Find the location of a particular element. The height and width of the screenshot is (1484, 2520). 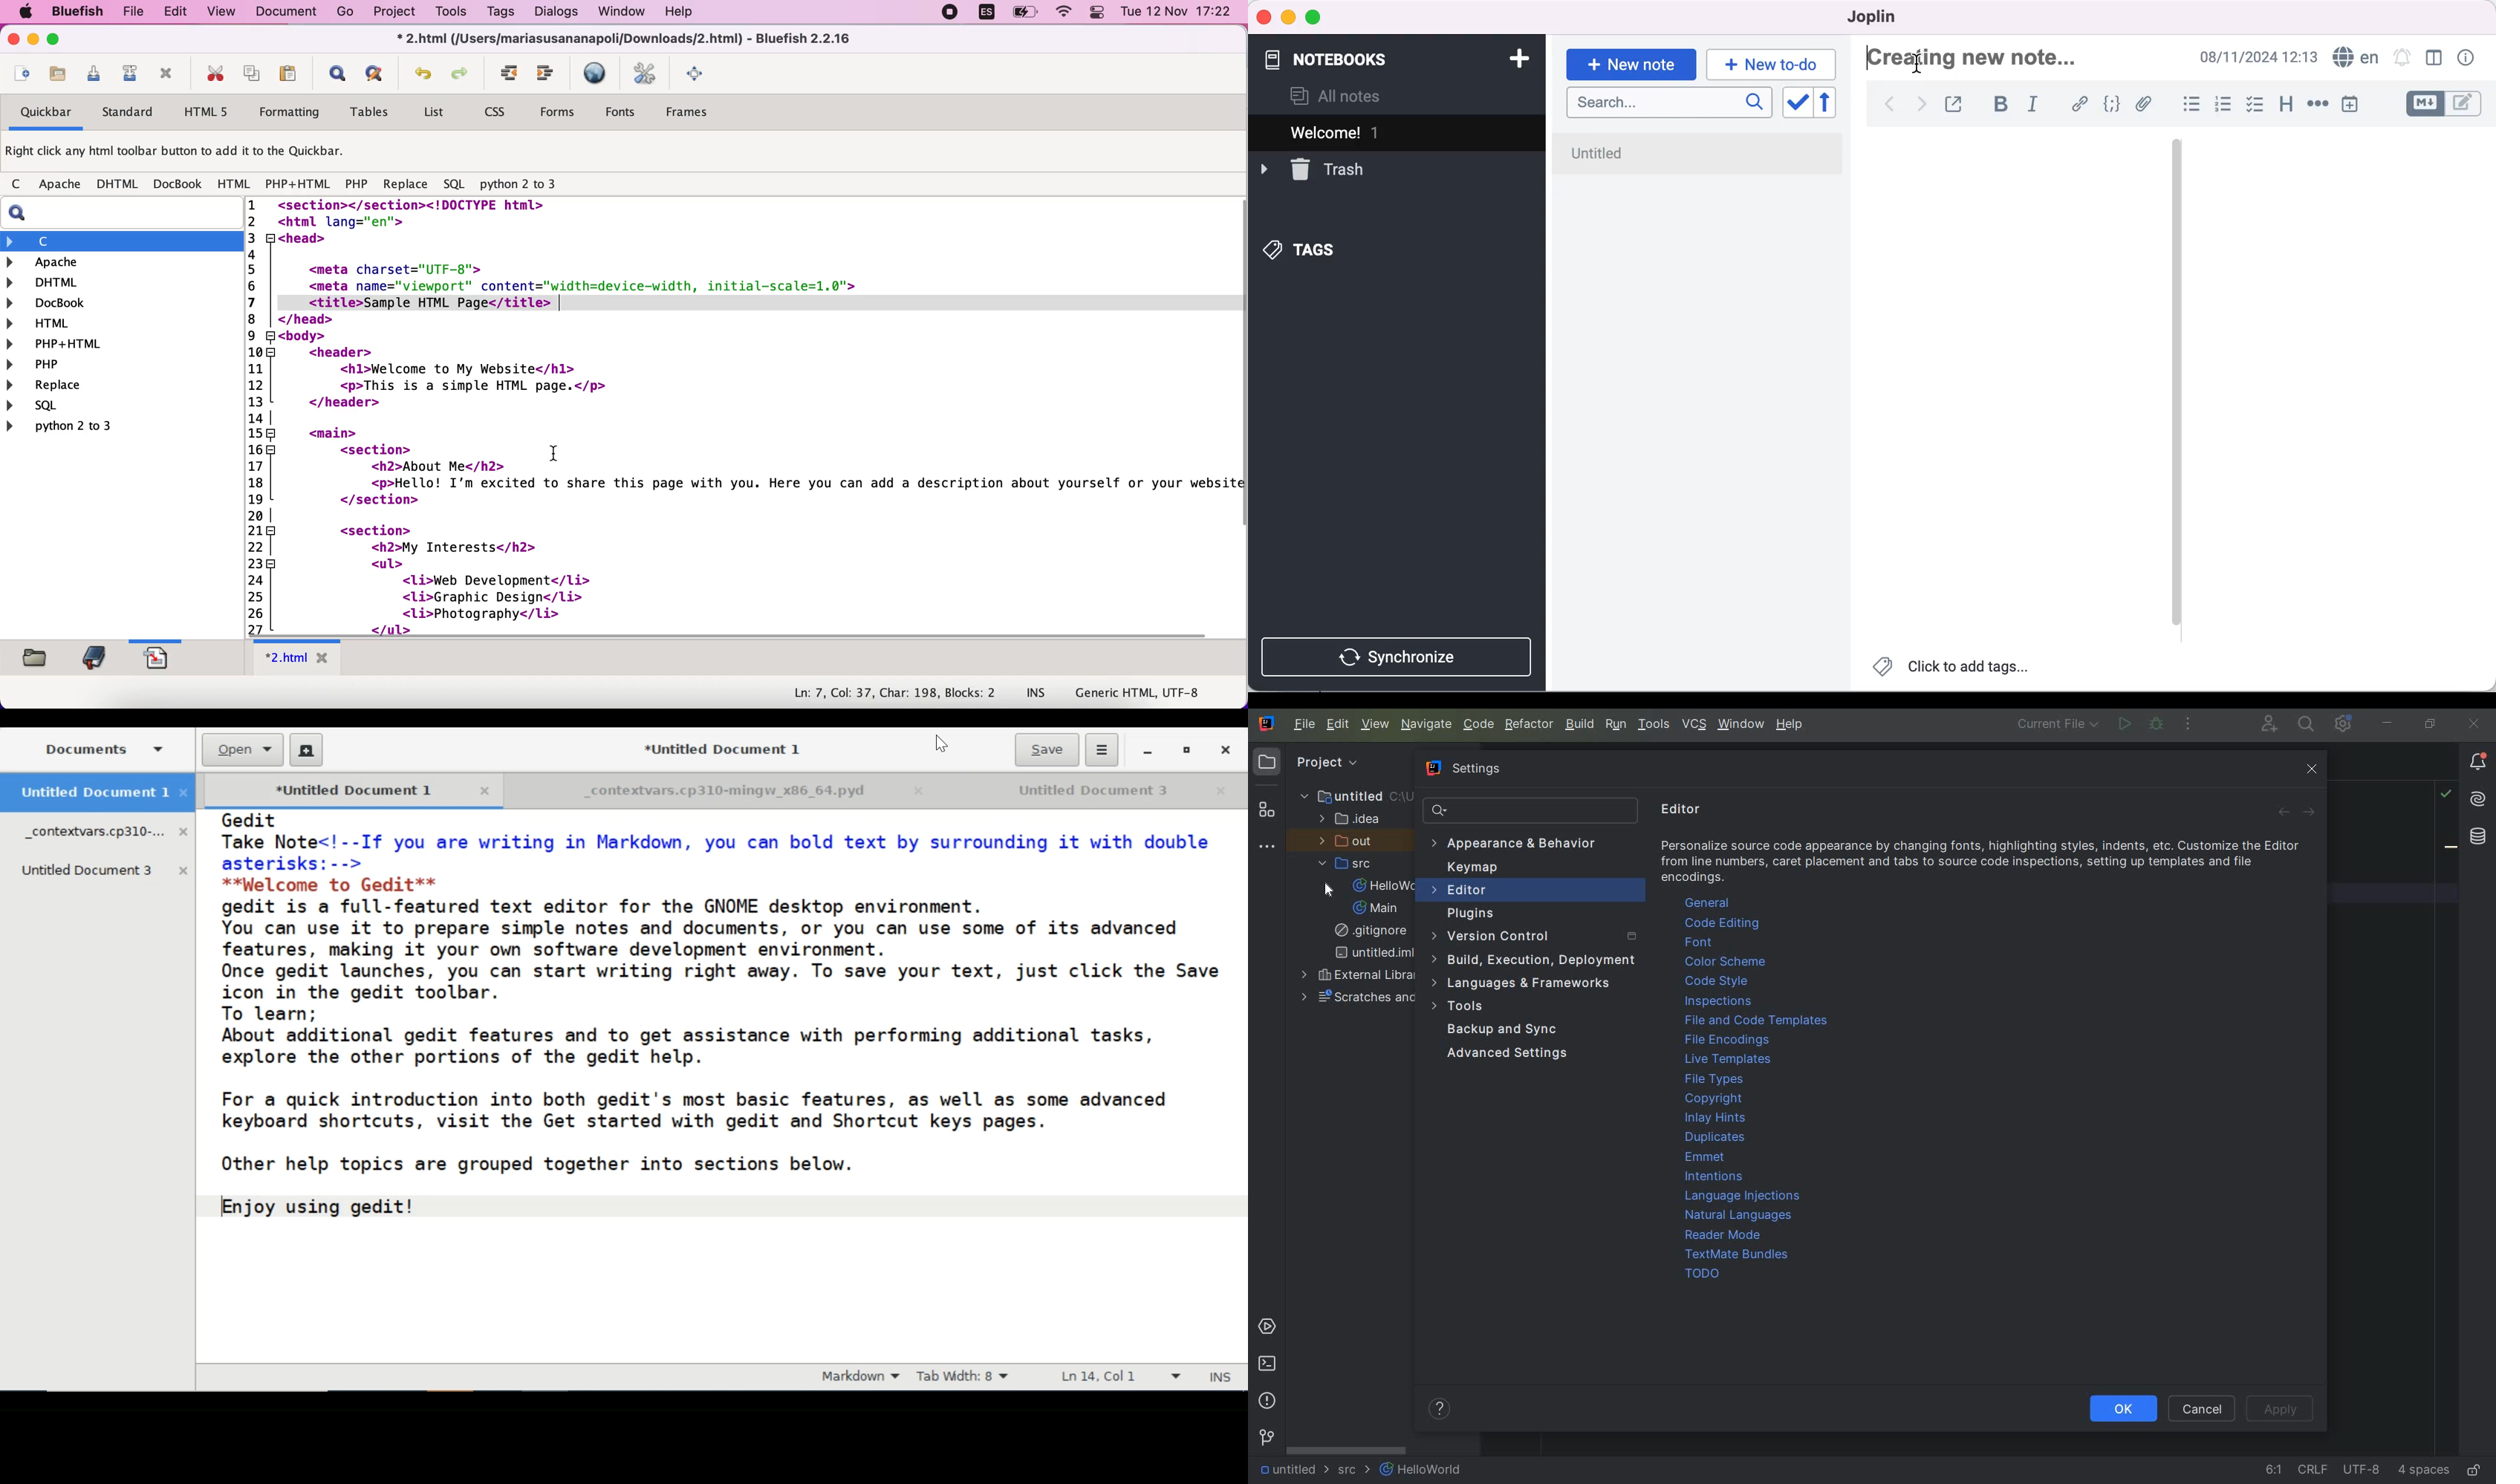

heading is located at coordinates (2287, 105).